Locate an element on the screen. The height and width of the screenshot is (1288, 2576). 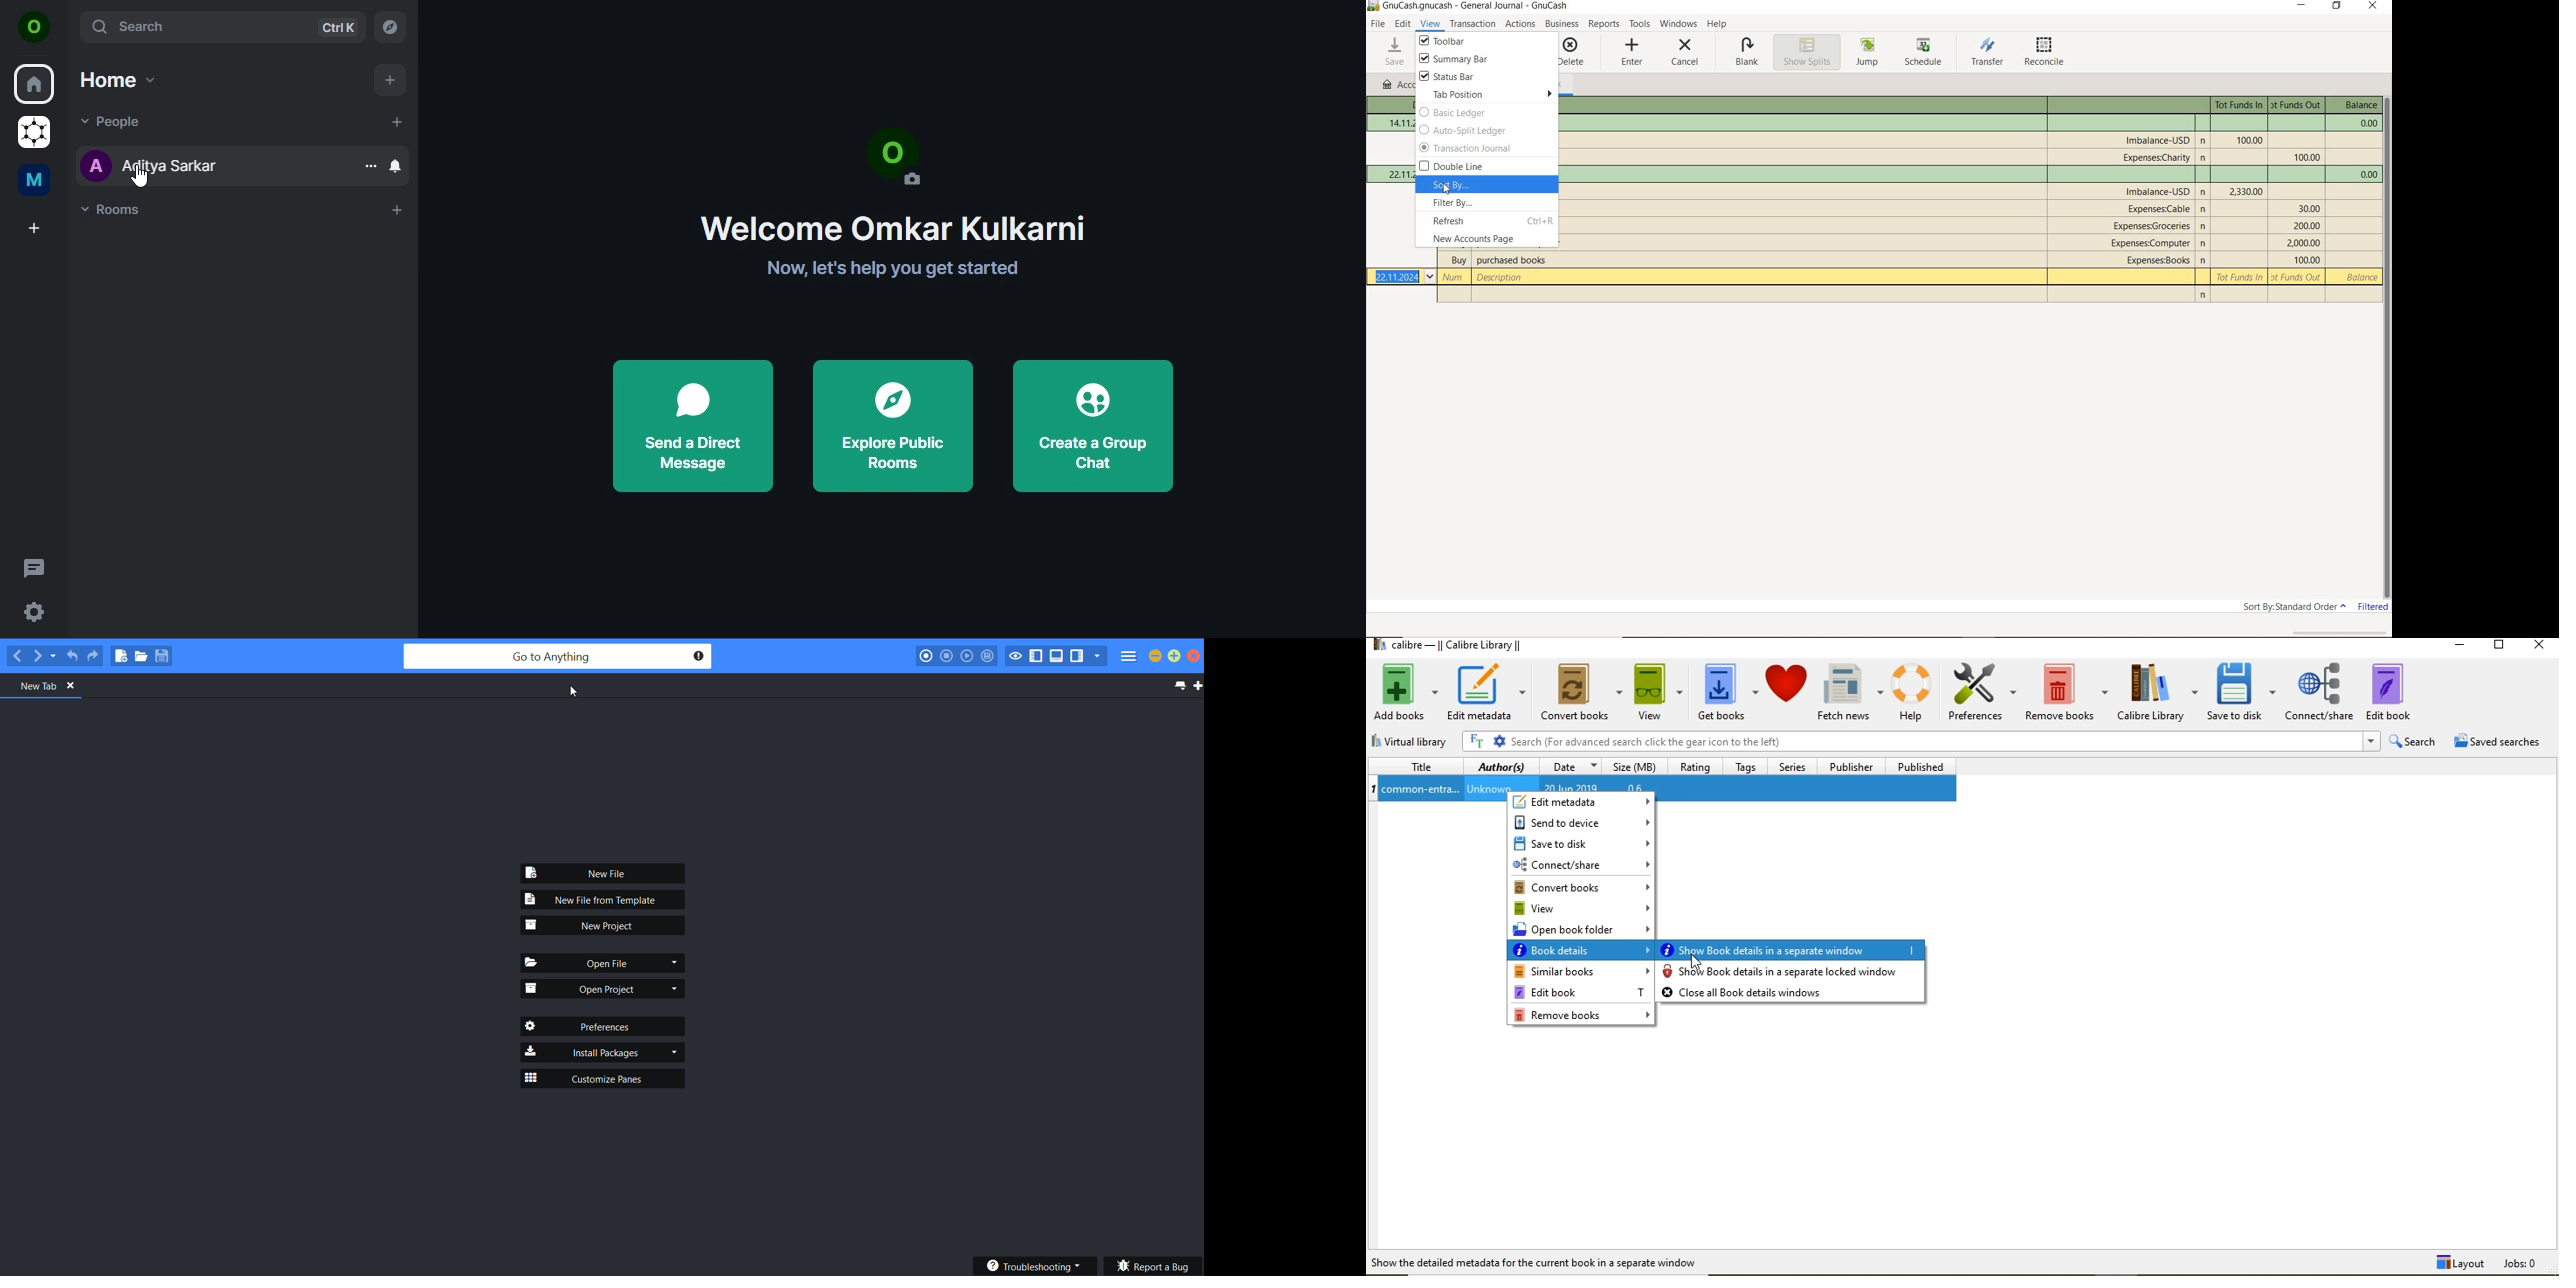
Tot Funds Out is located at coordinates (2303, 243).